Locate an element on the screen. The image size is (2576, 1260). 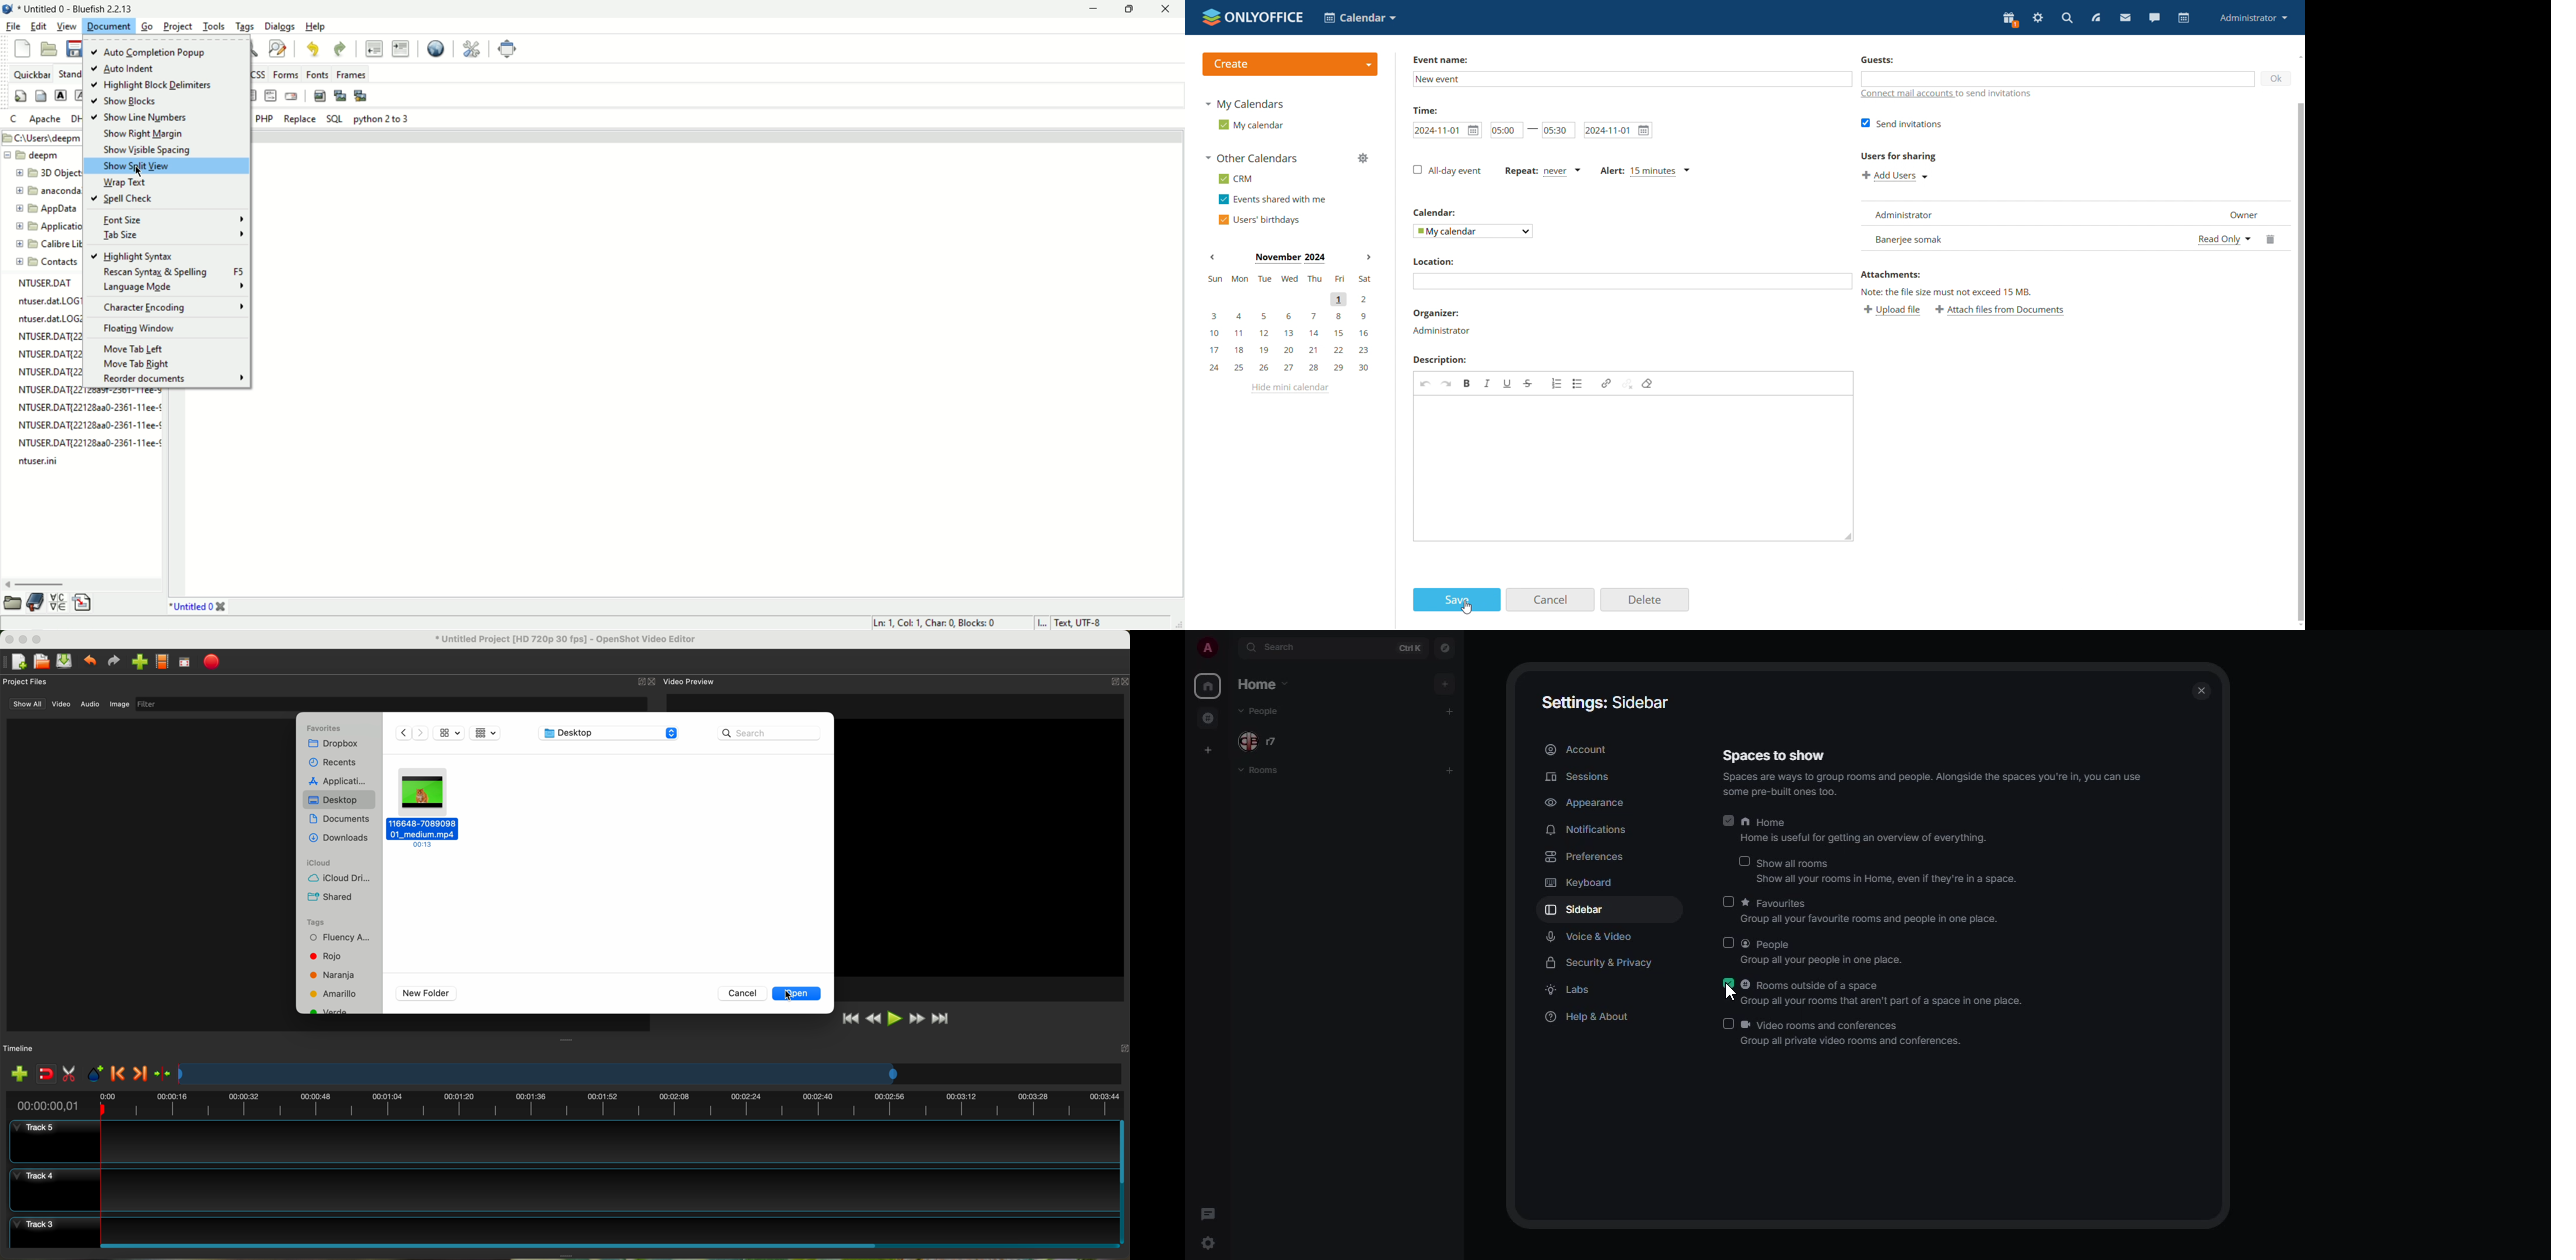
profile is located at coordinates (1206, 649).